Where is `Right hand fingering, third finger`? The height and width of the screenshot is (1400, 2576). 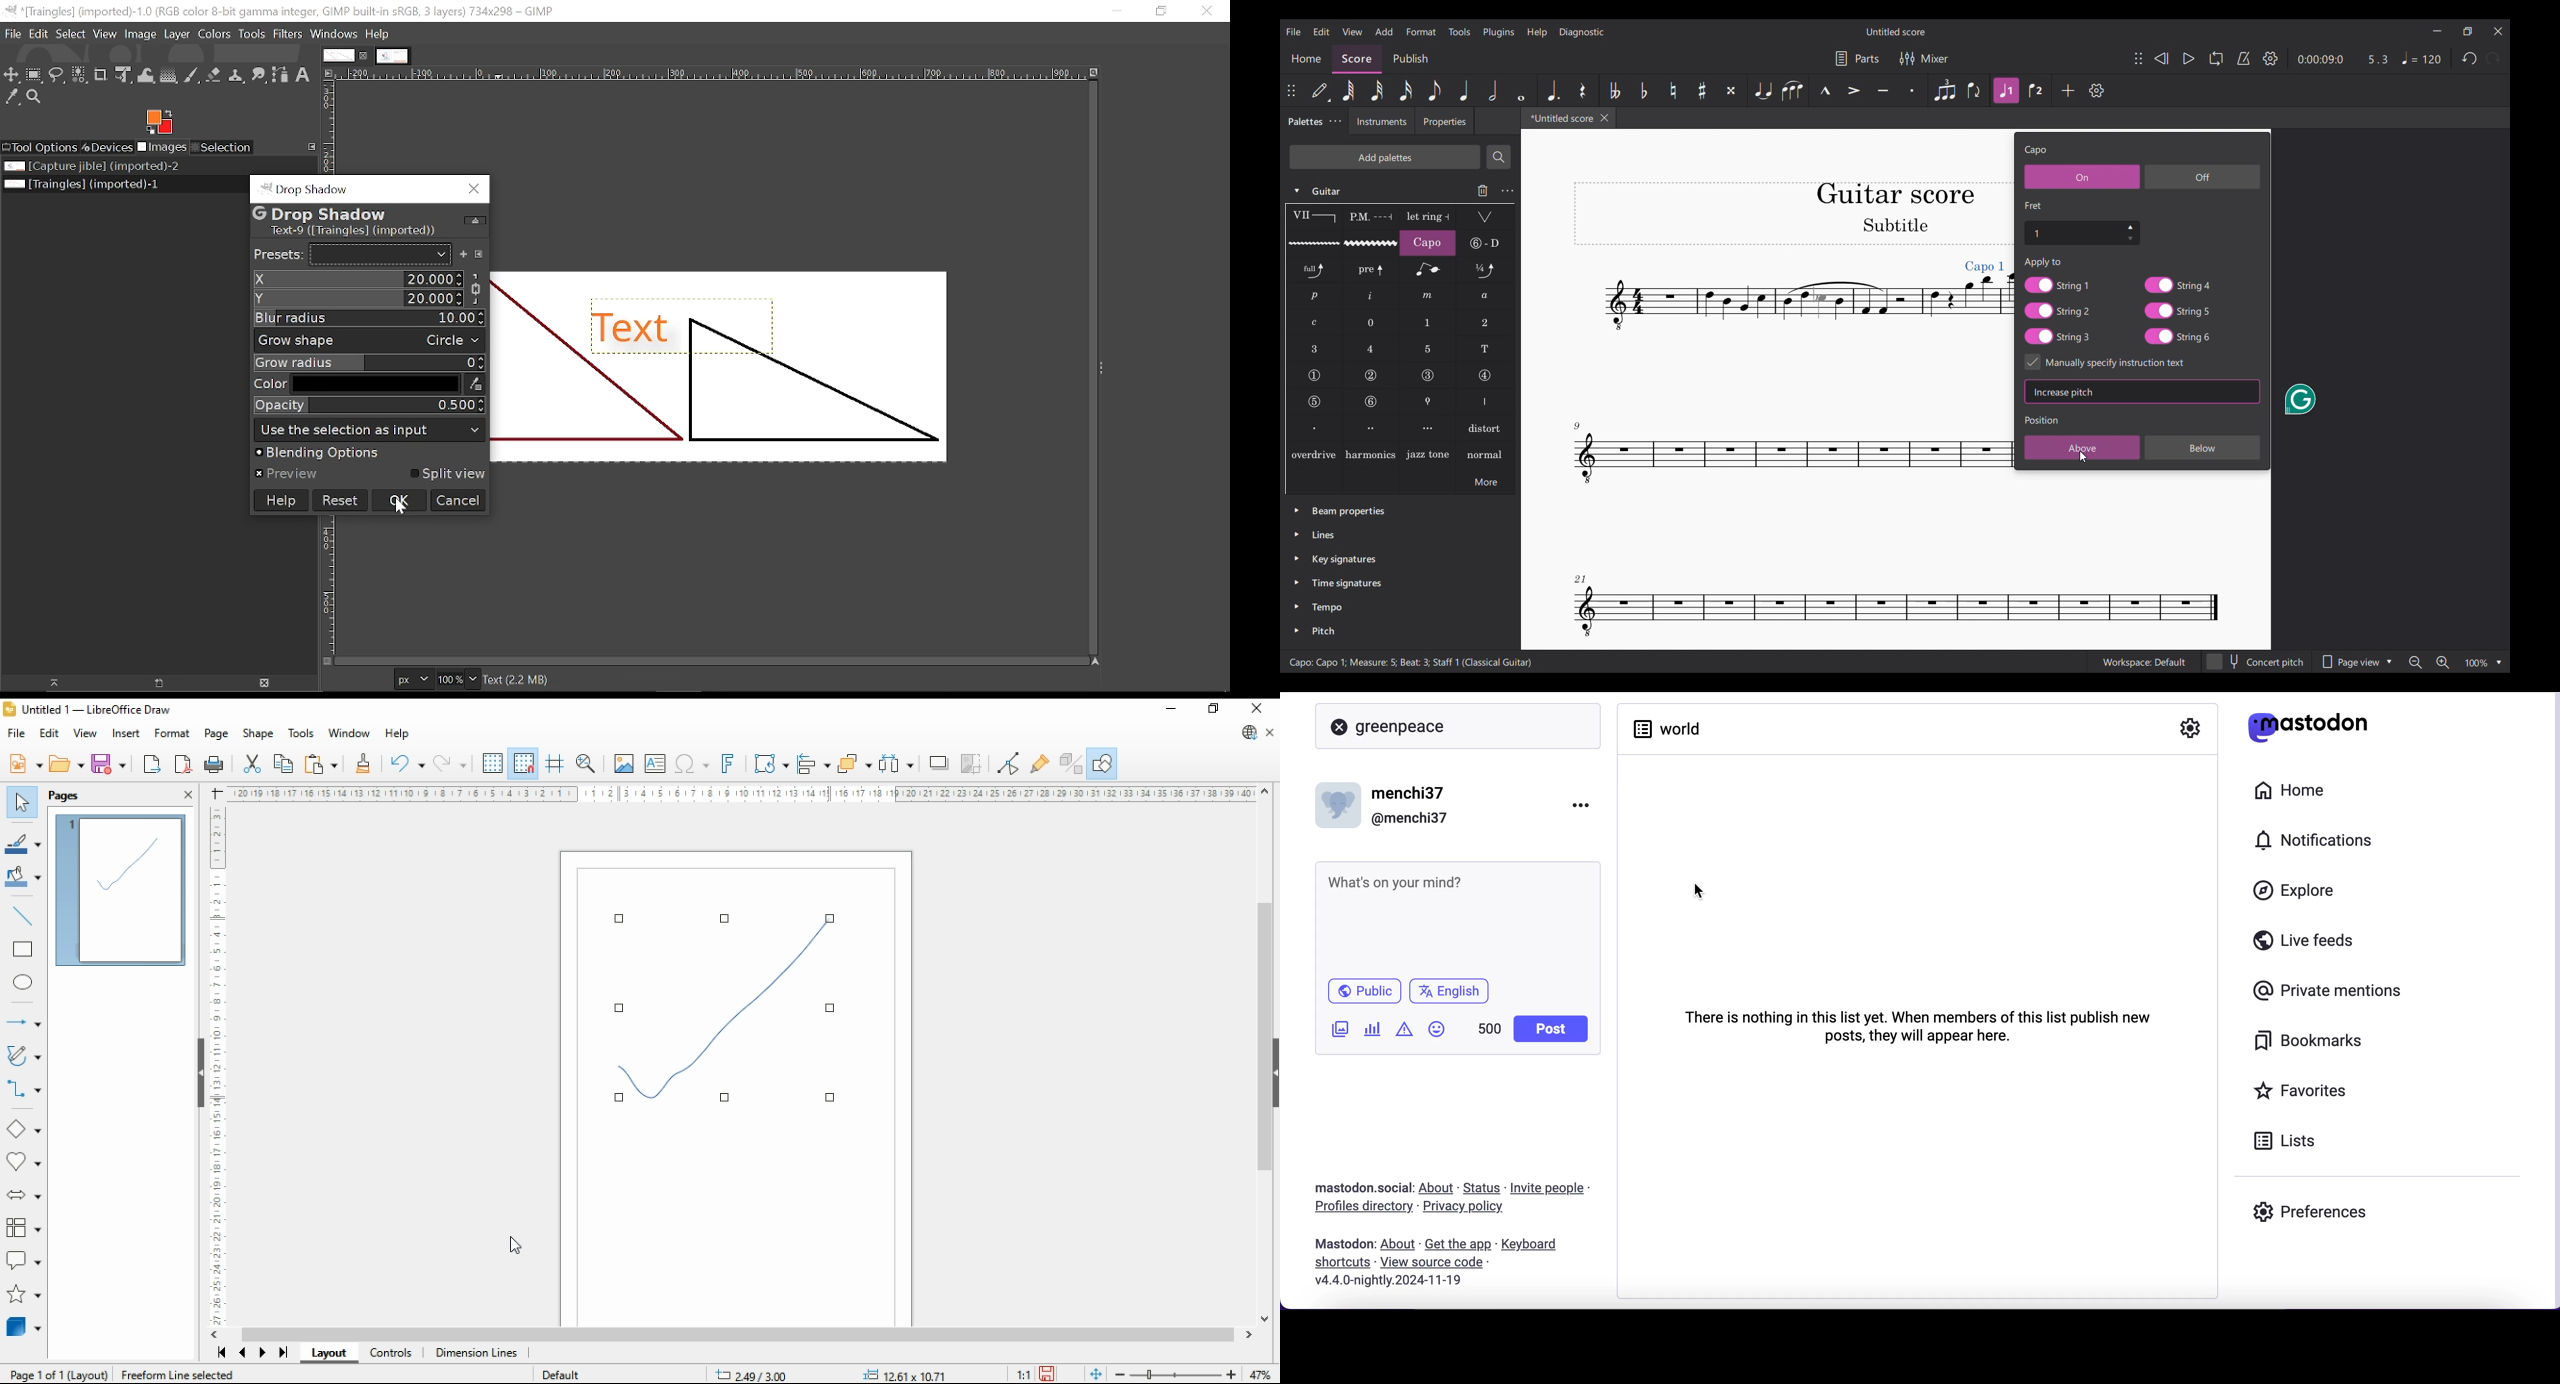
Right hand fingering, third finger is located at coordinates (1429, 428).